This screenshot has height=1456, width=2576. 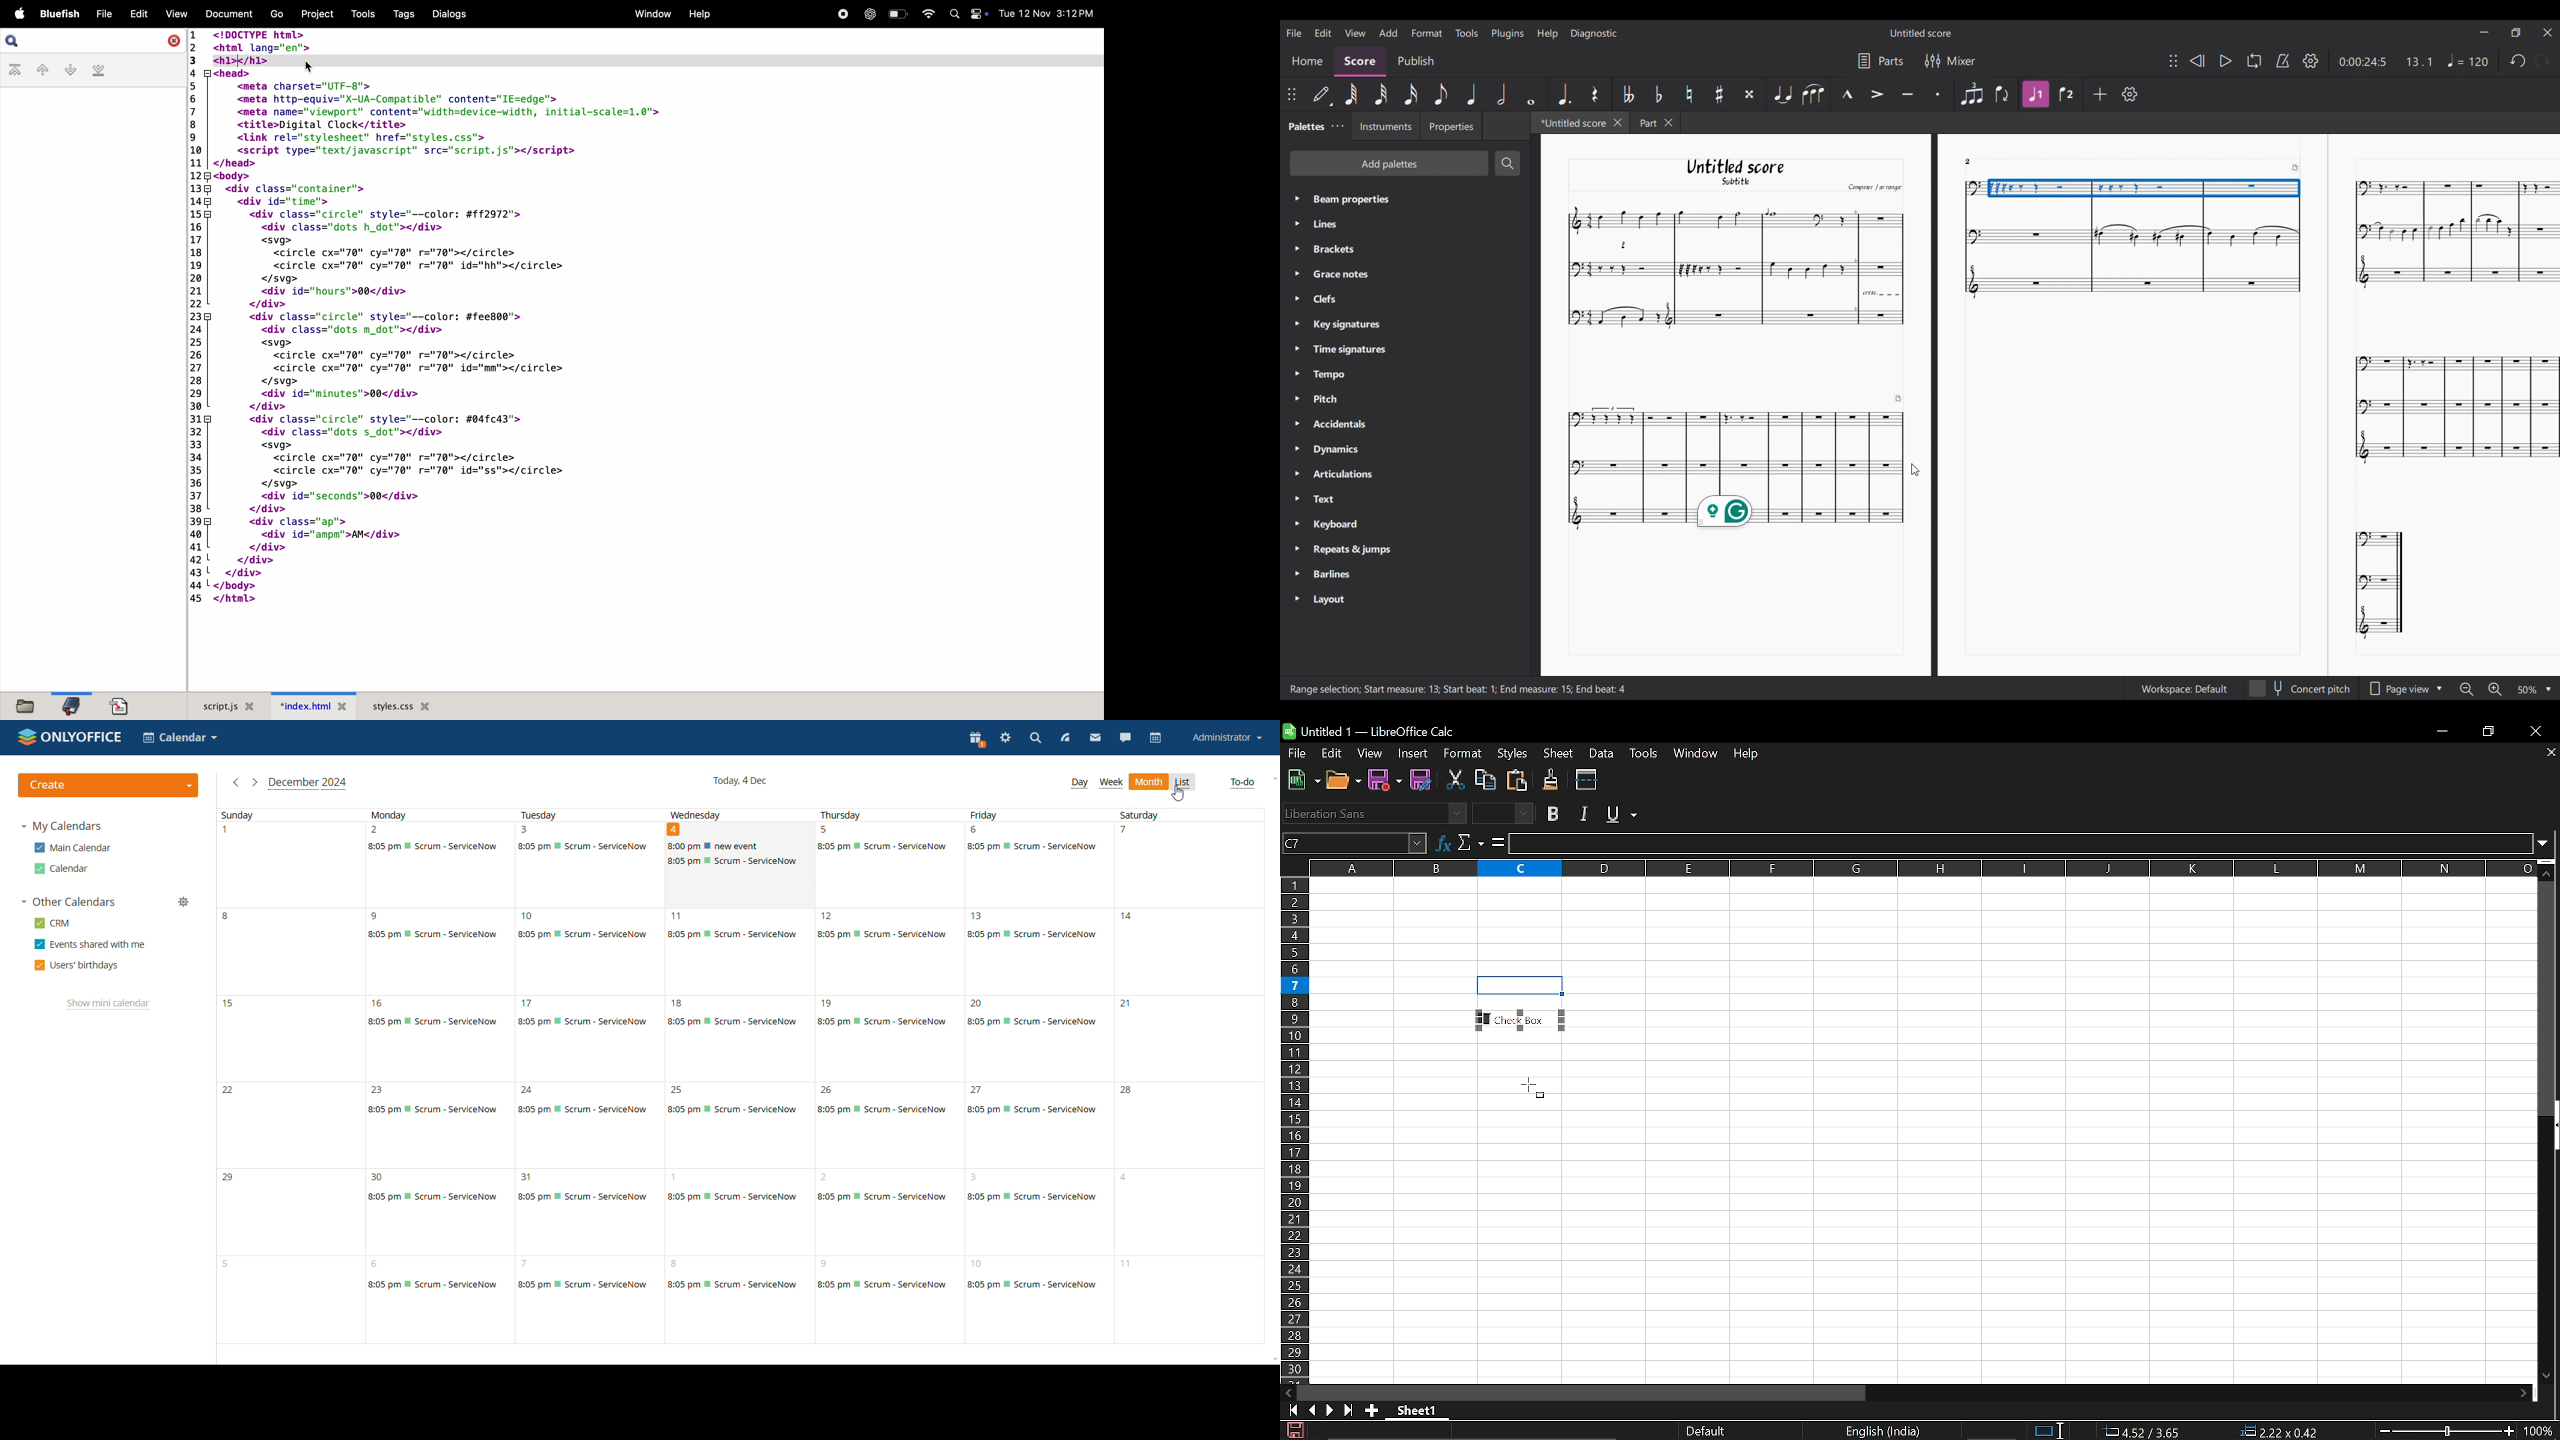 What do you see at coordinates (968, 14) in the screenshot?
I see `apple widgets` at bounding box center [968, 14].